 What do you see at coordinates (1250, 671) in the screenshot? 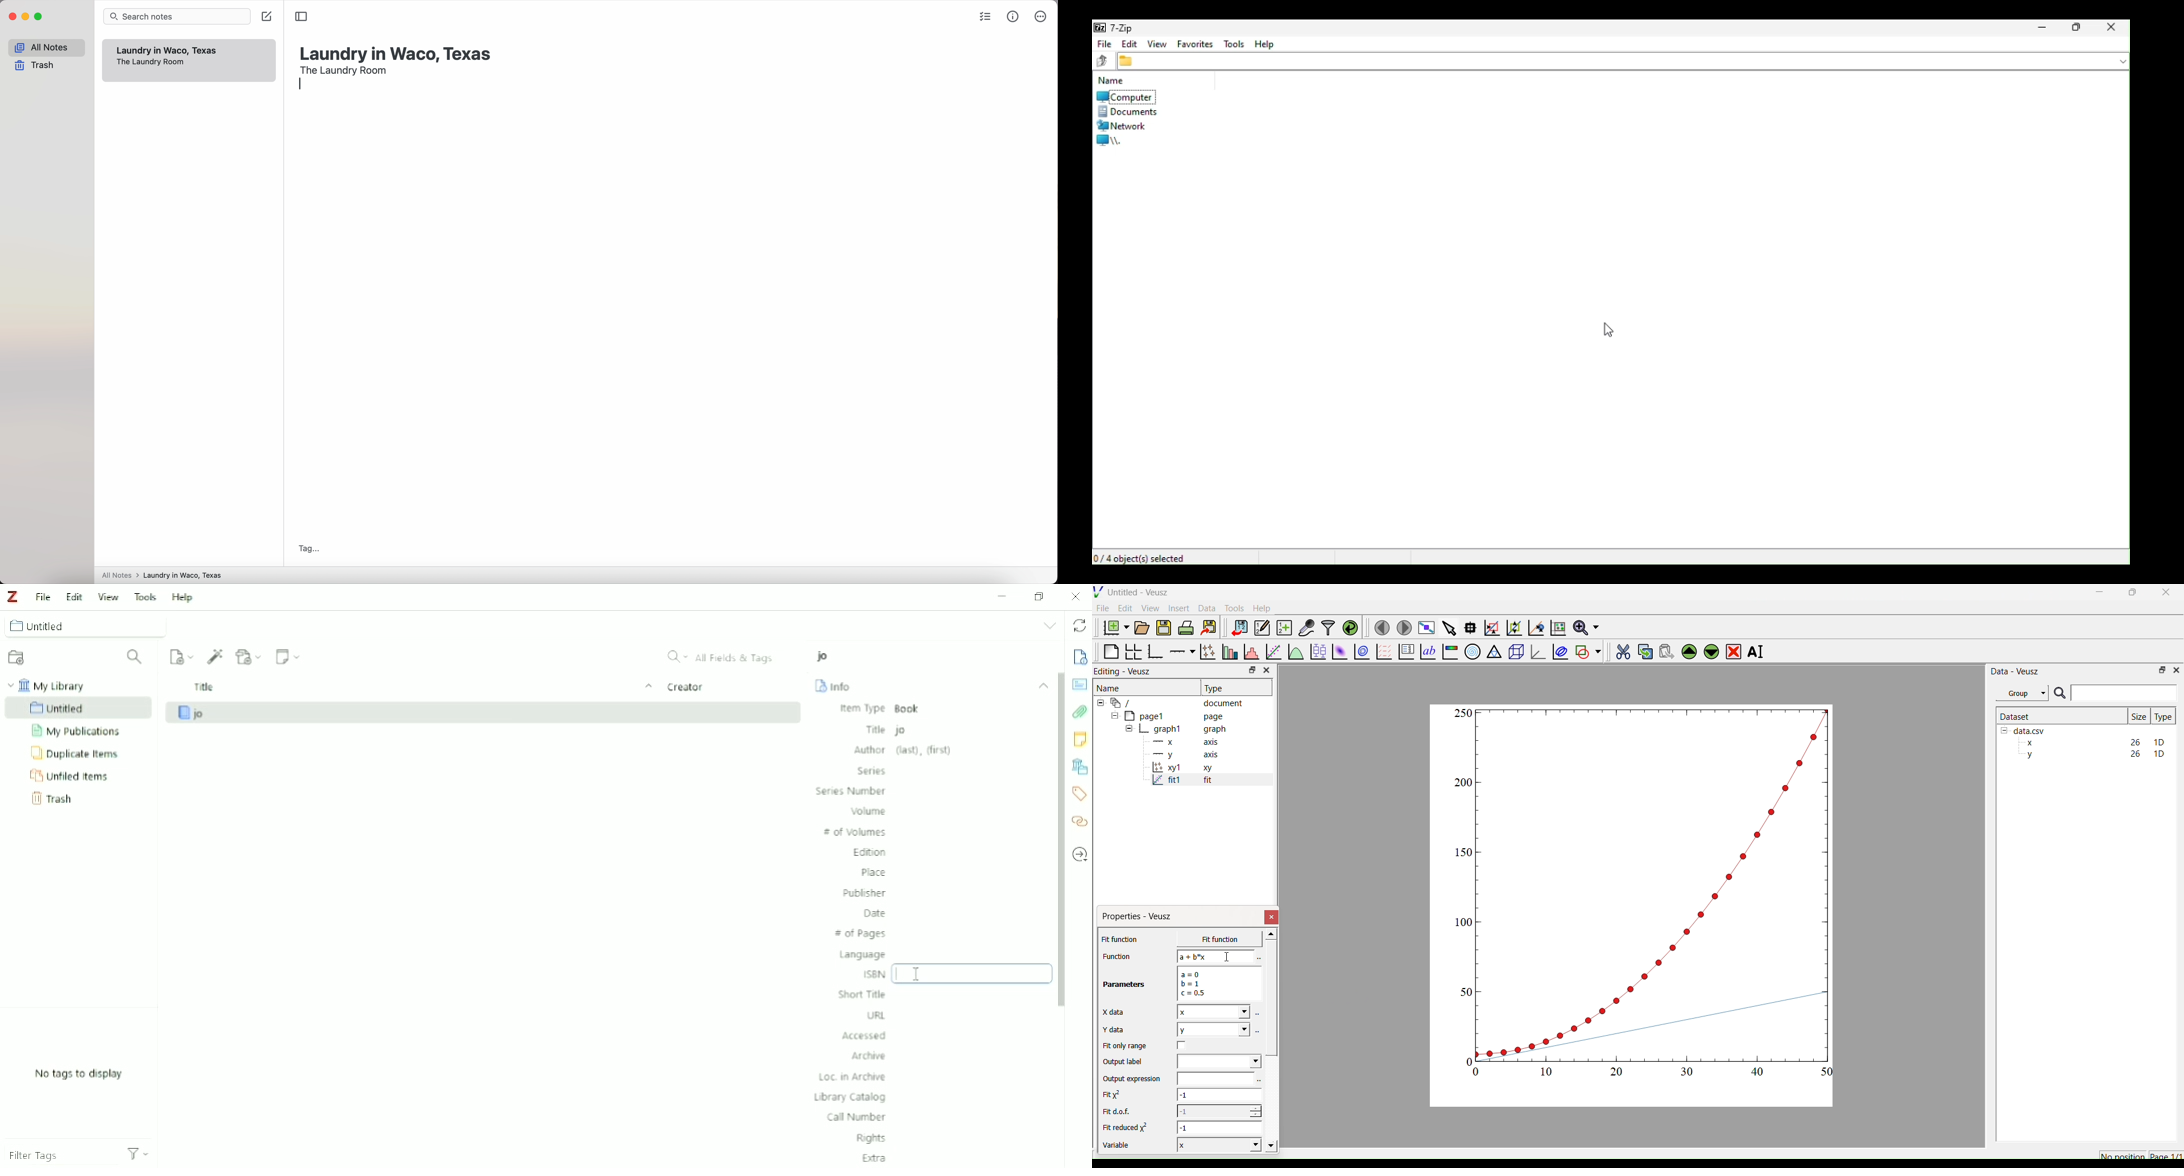
I see `Restore down` at bounding box center [1250, 671].